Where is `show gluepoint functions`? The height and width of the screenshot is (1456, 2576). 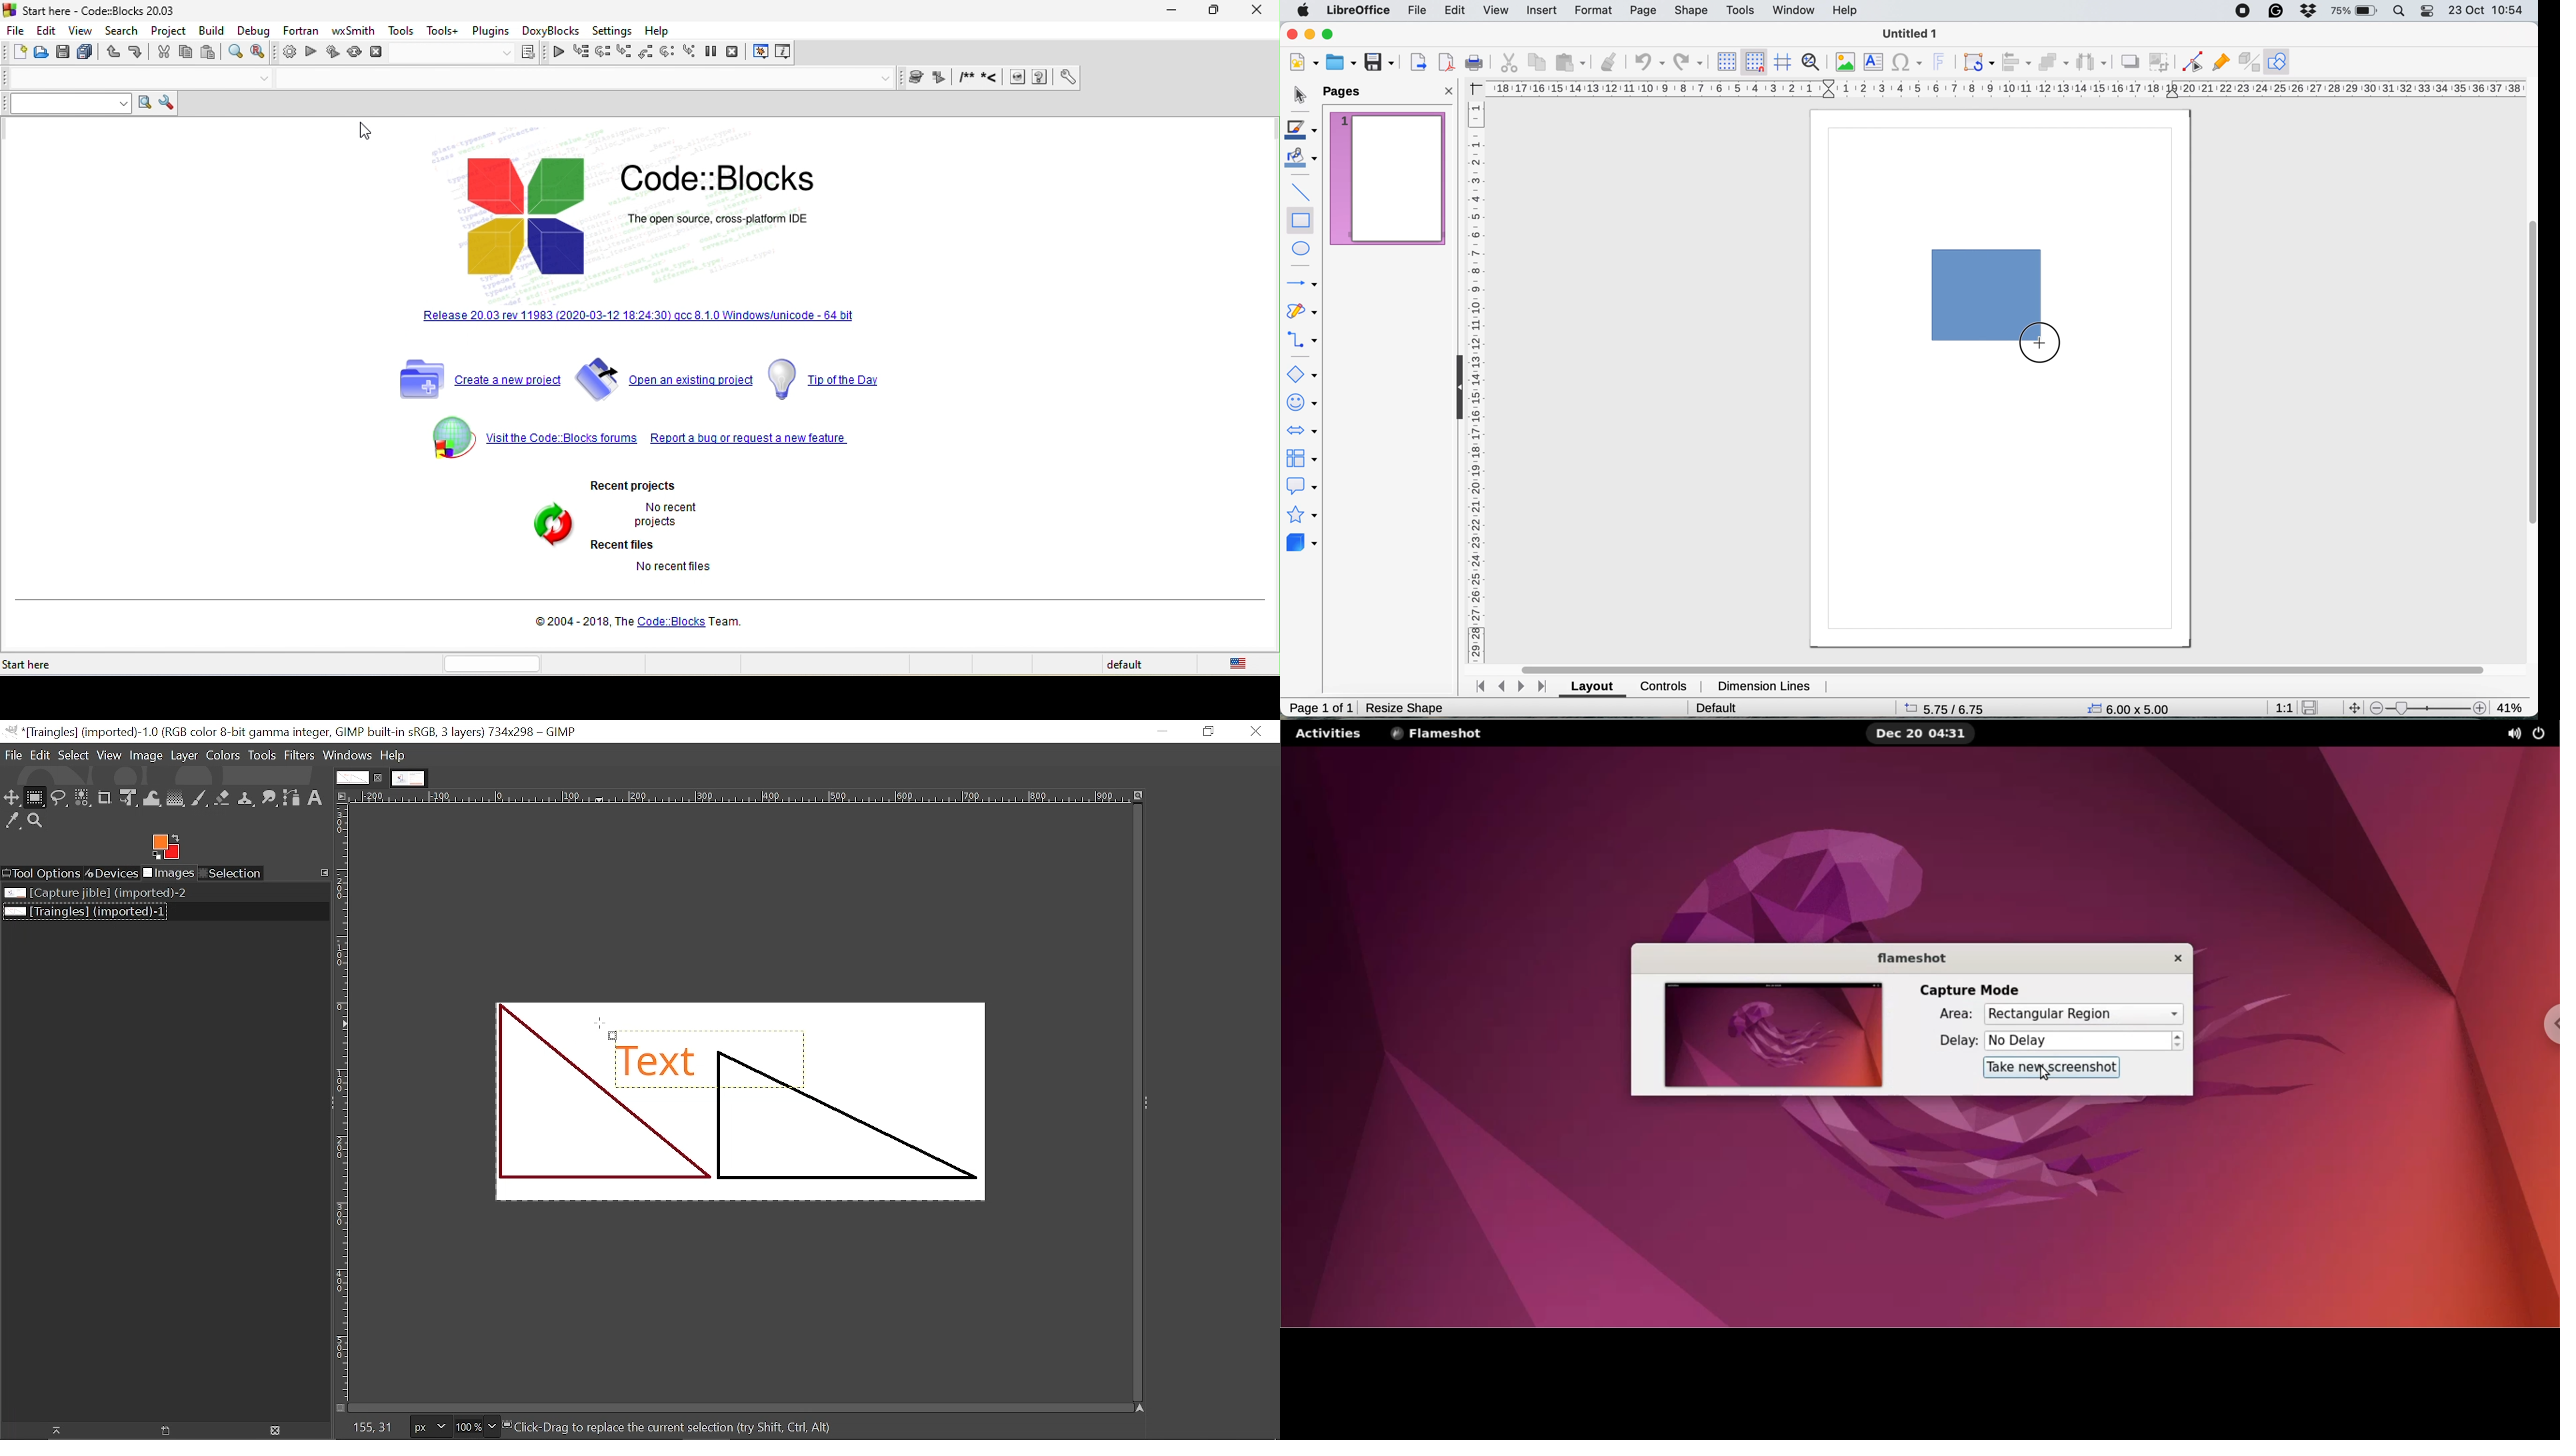
show gluepoint functions is located at coordinates (2219, 61).